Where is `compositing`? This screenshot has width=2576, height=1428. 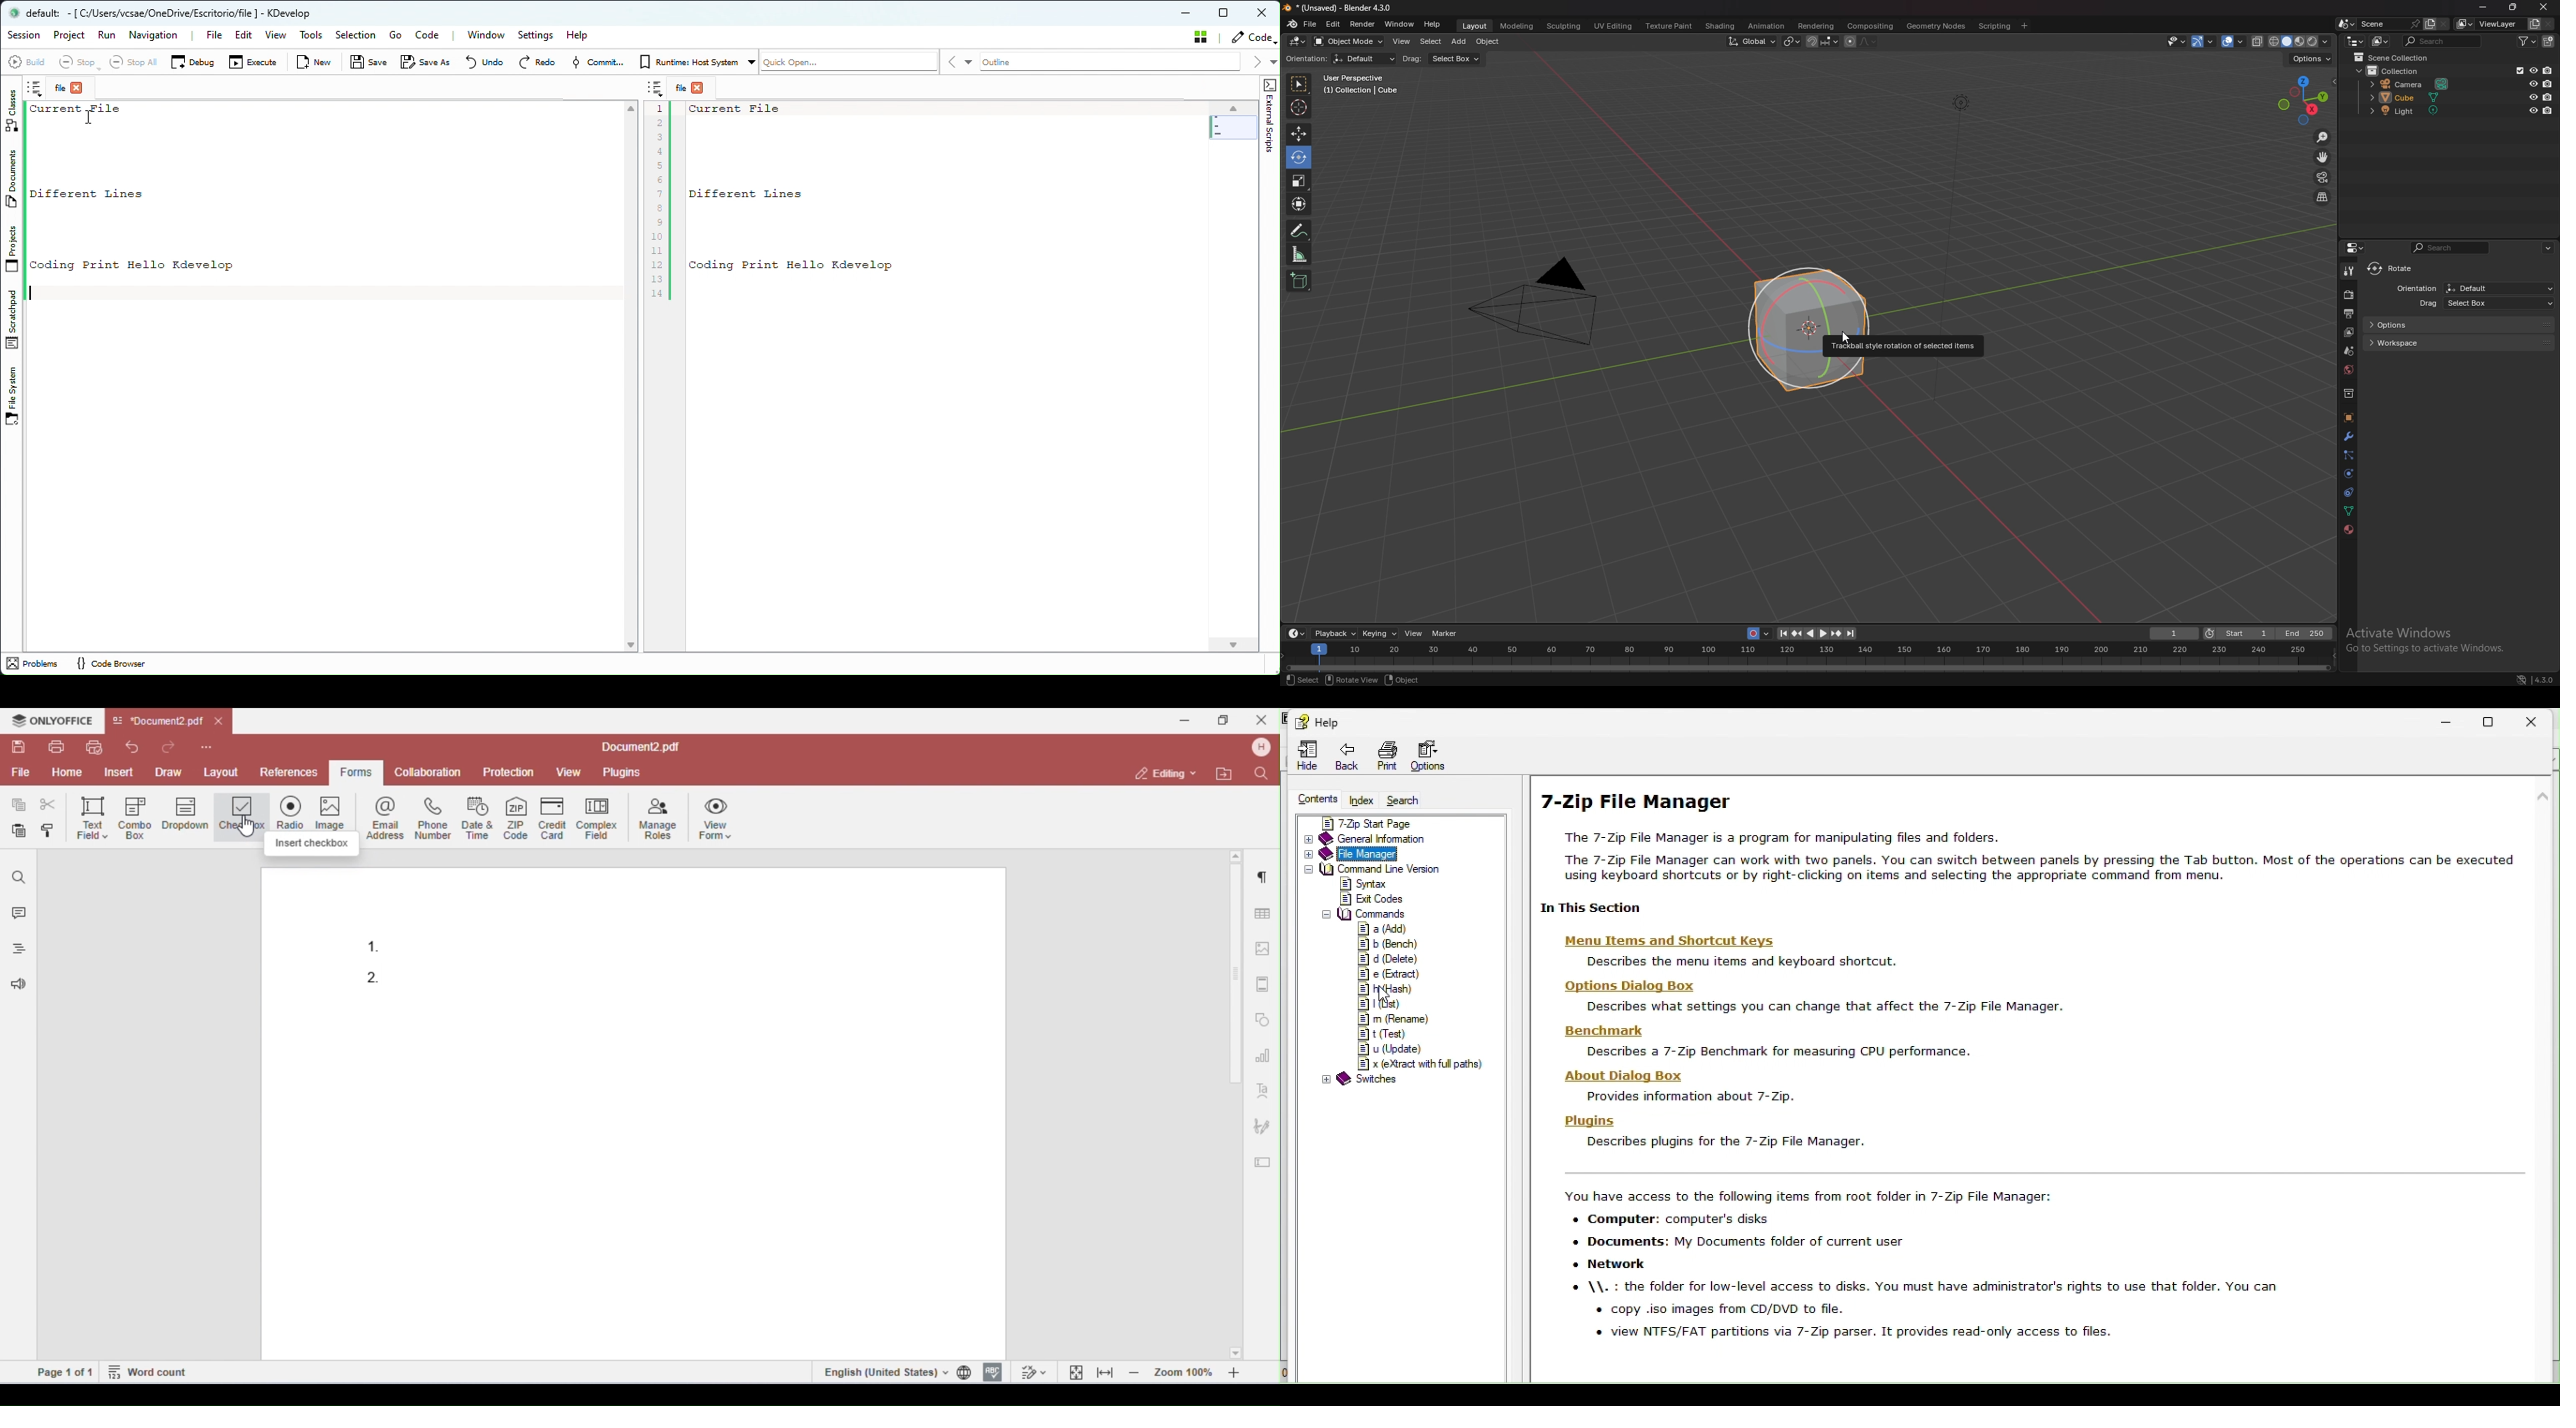
compositing is located at coordinates (1871, 26).